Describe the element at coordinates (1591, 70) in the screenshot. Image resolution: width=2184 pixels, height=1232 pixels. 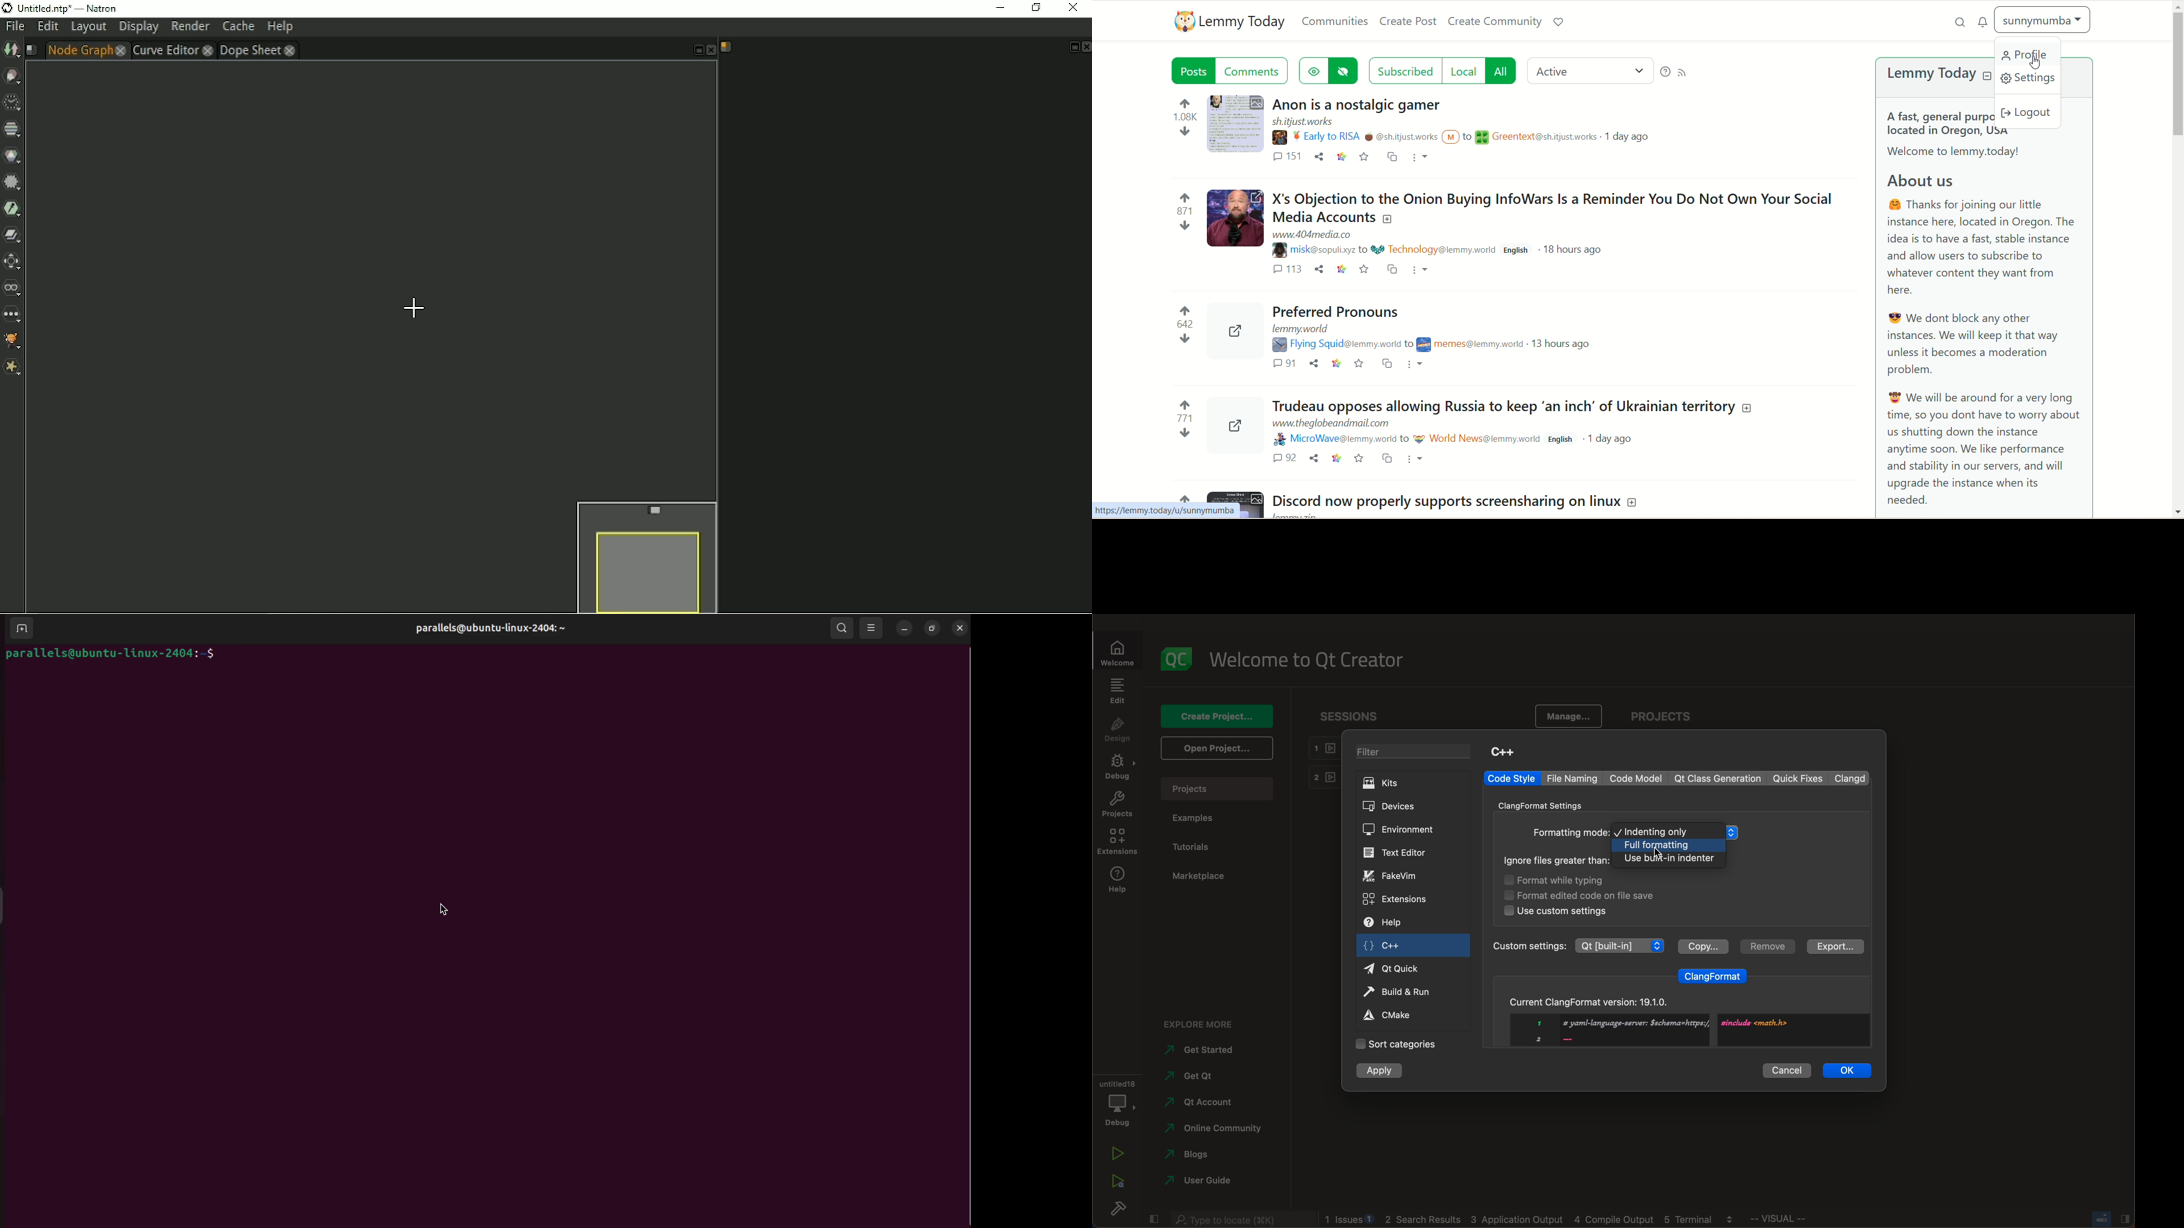
I see `active` at that location.